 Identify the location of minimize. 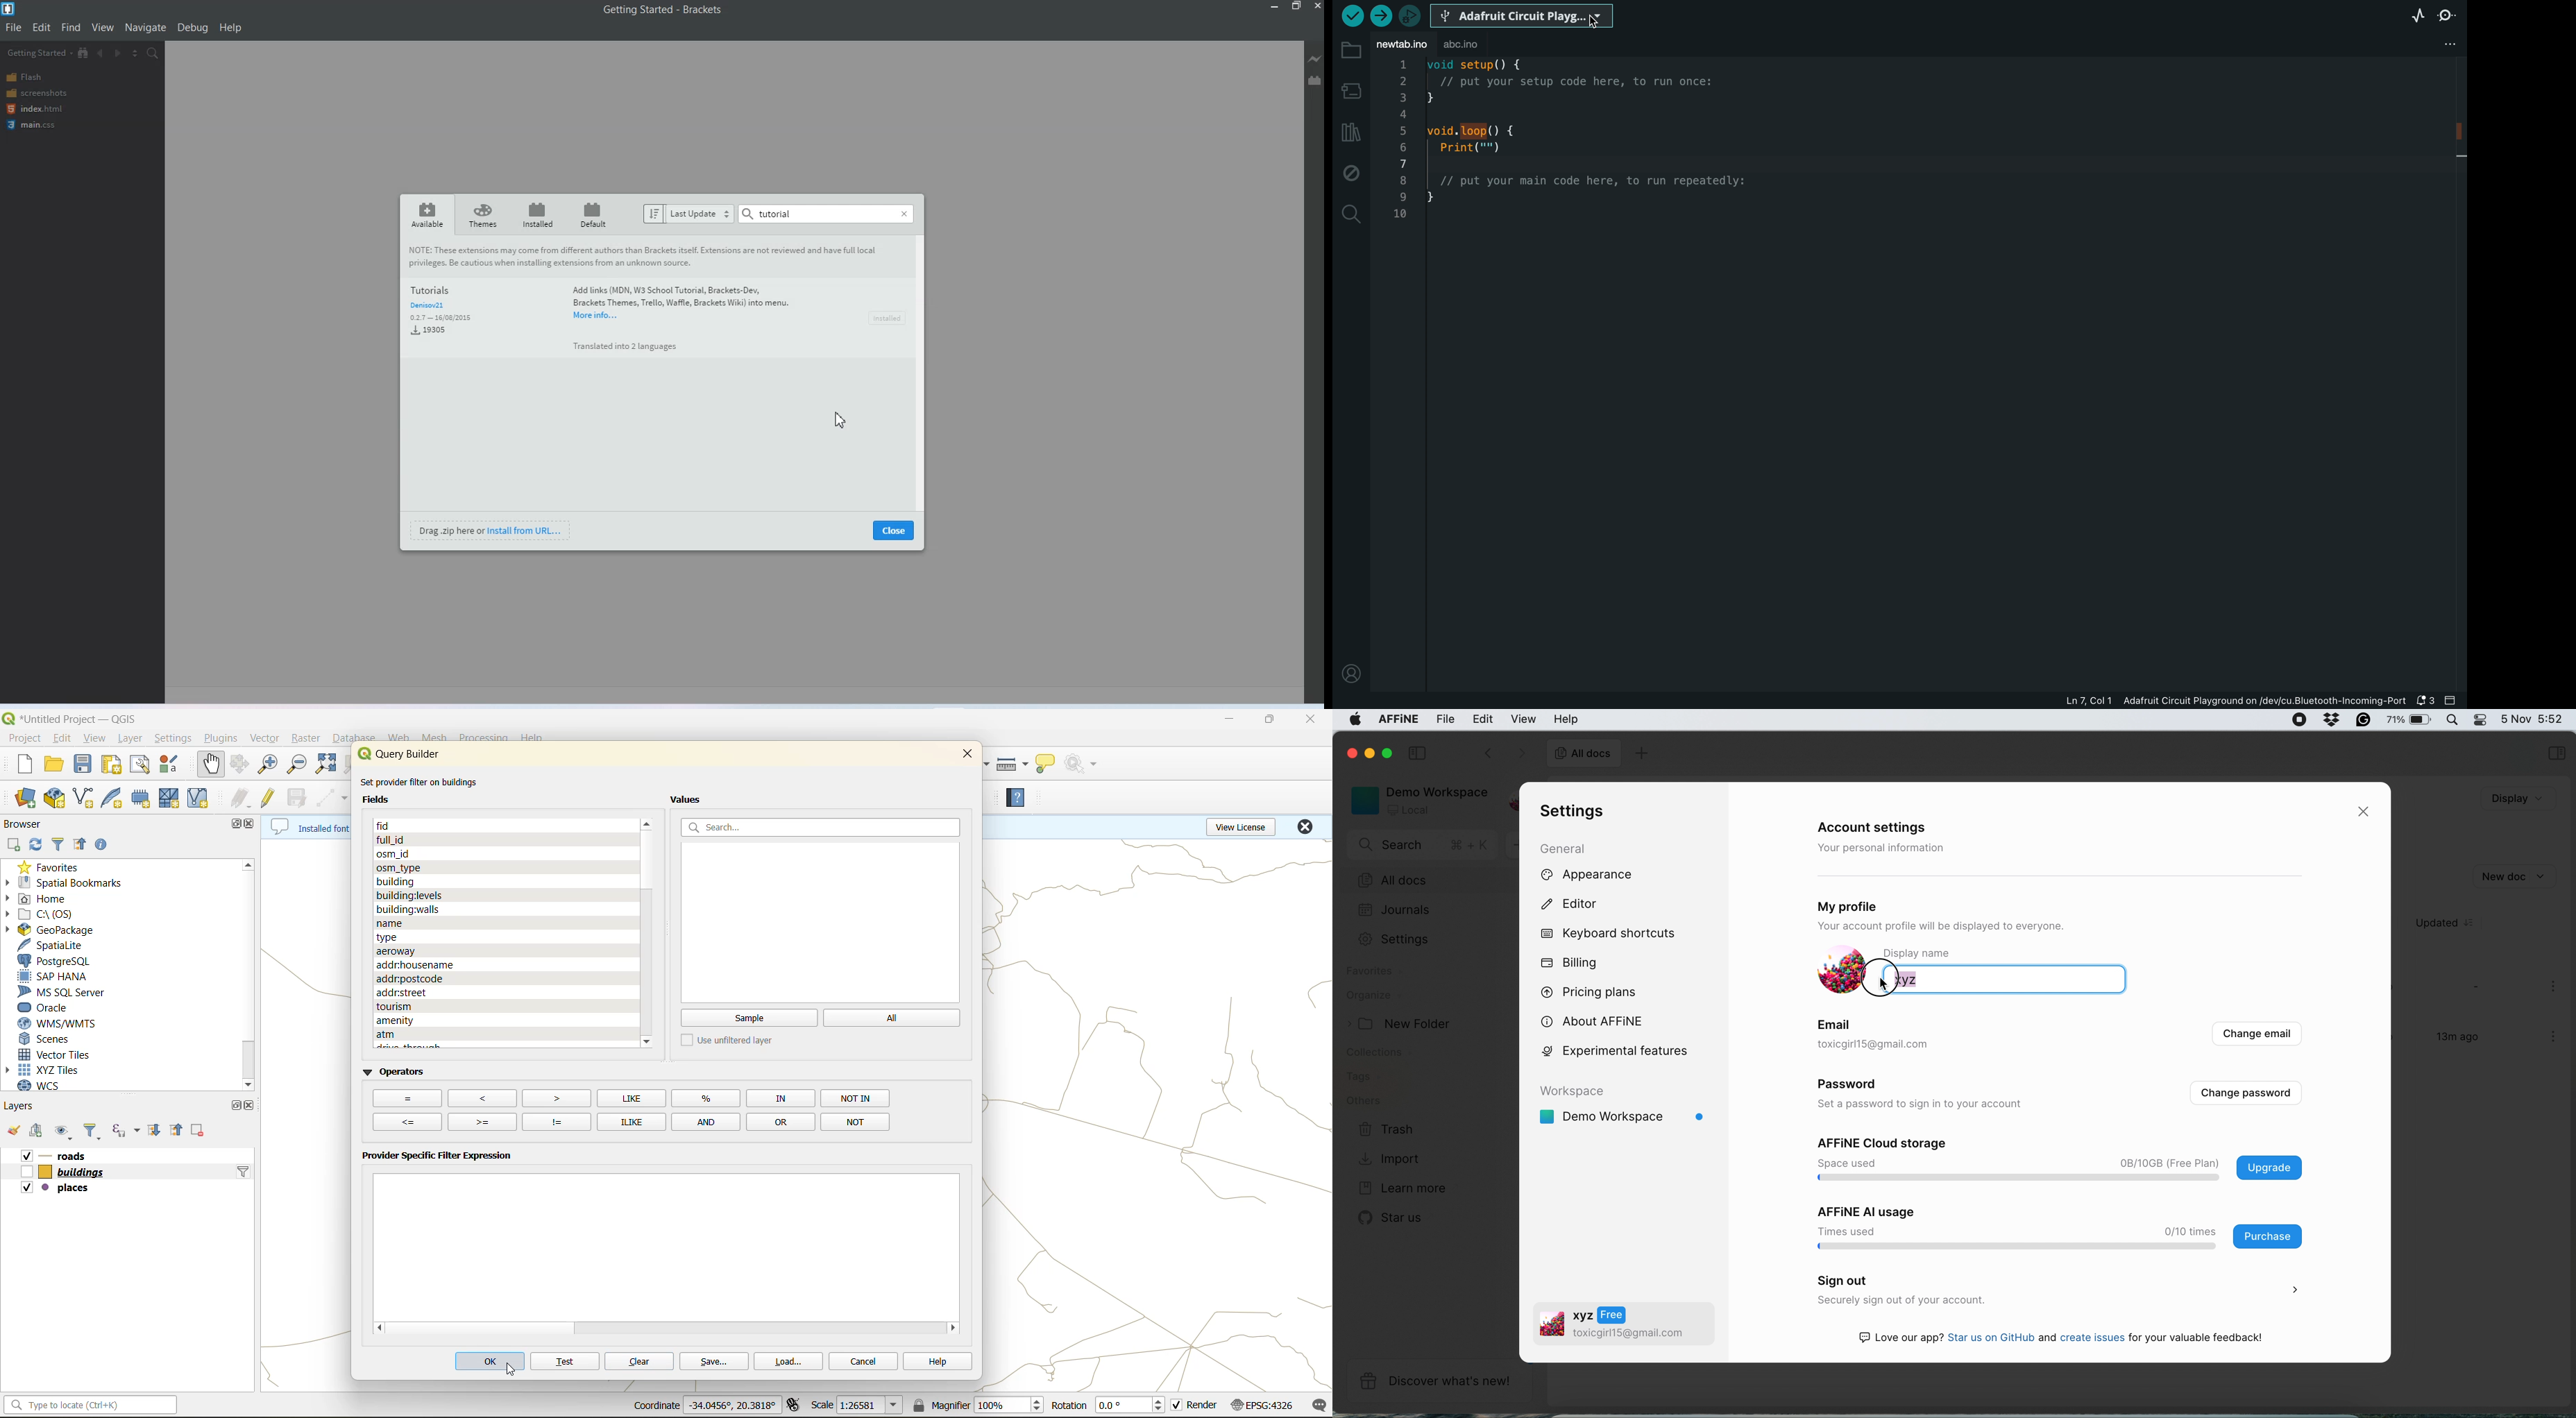
(1227, 721).